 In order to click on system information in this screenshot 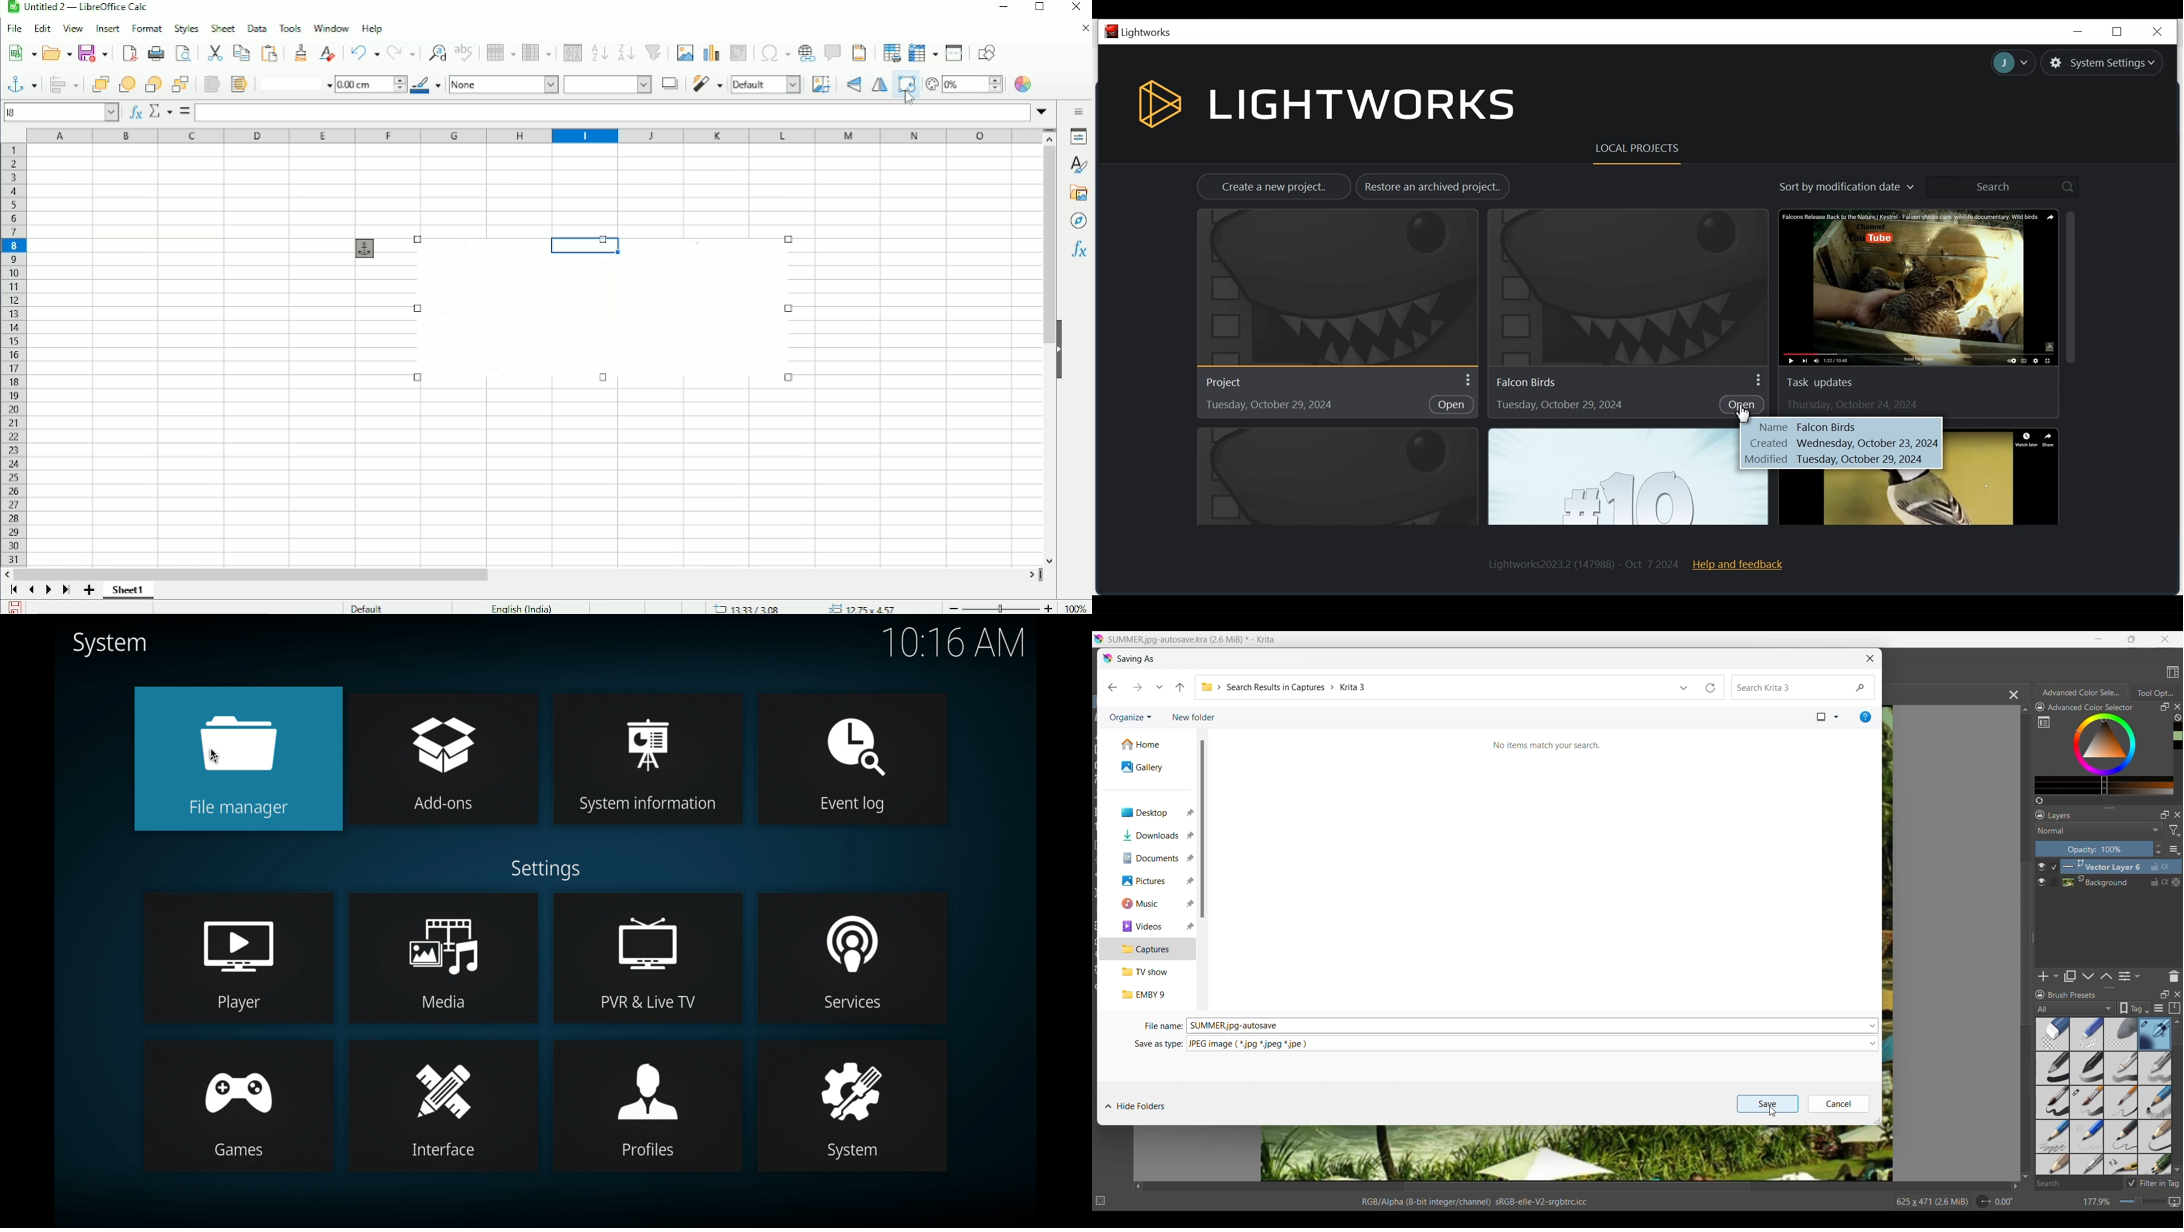, I will do `click(648, 759)`.